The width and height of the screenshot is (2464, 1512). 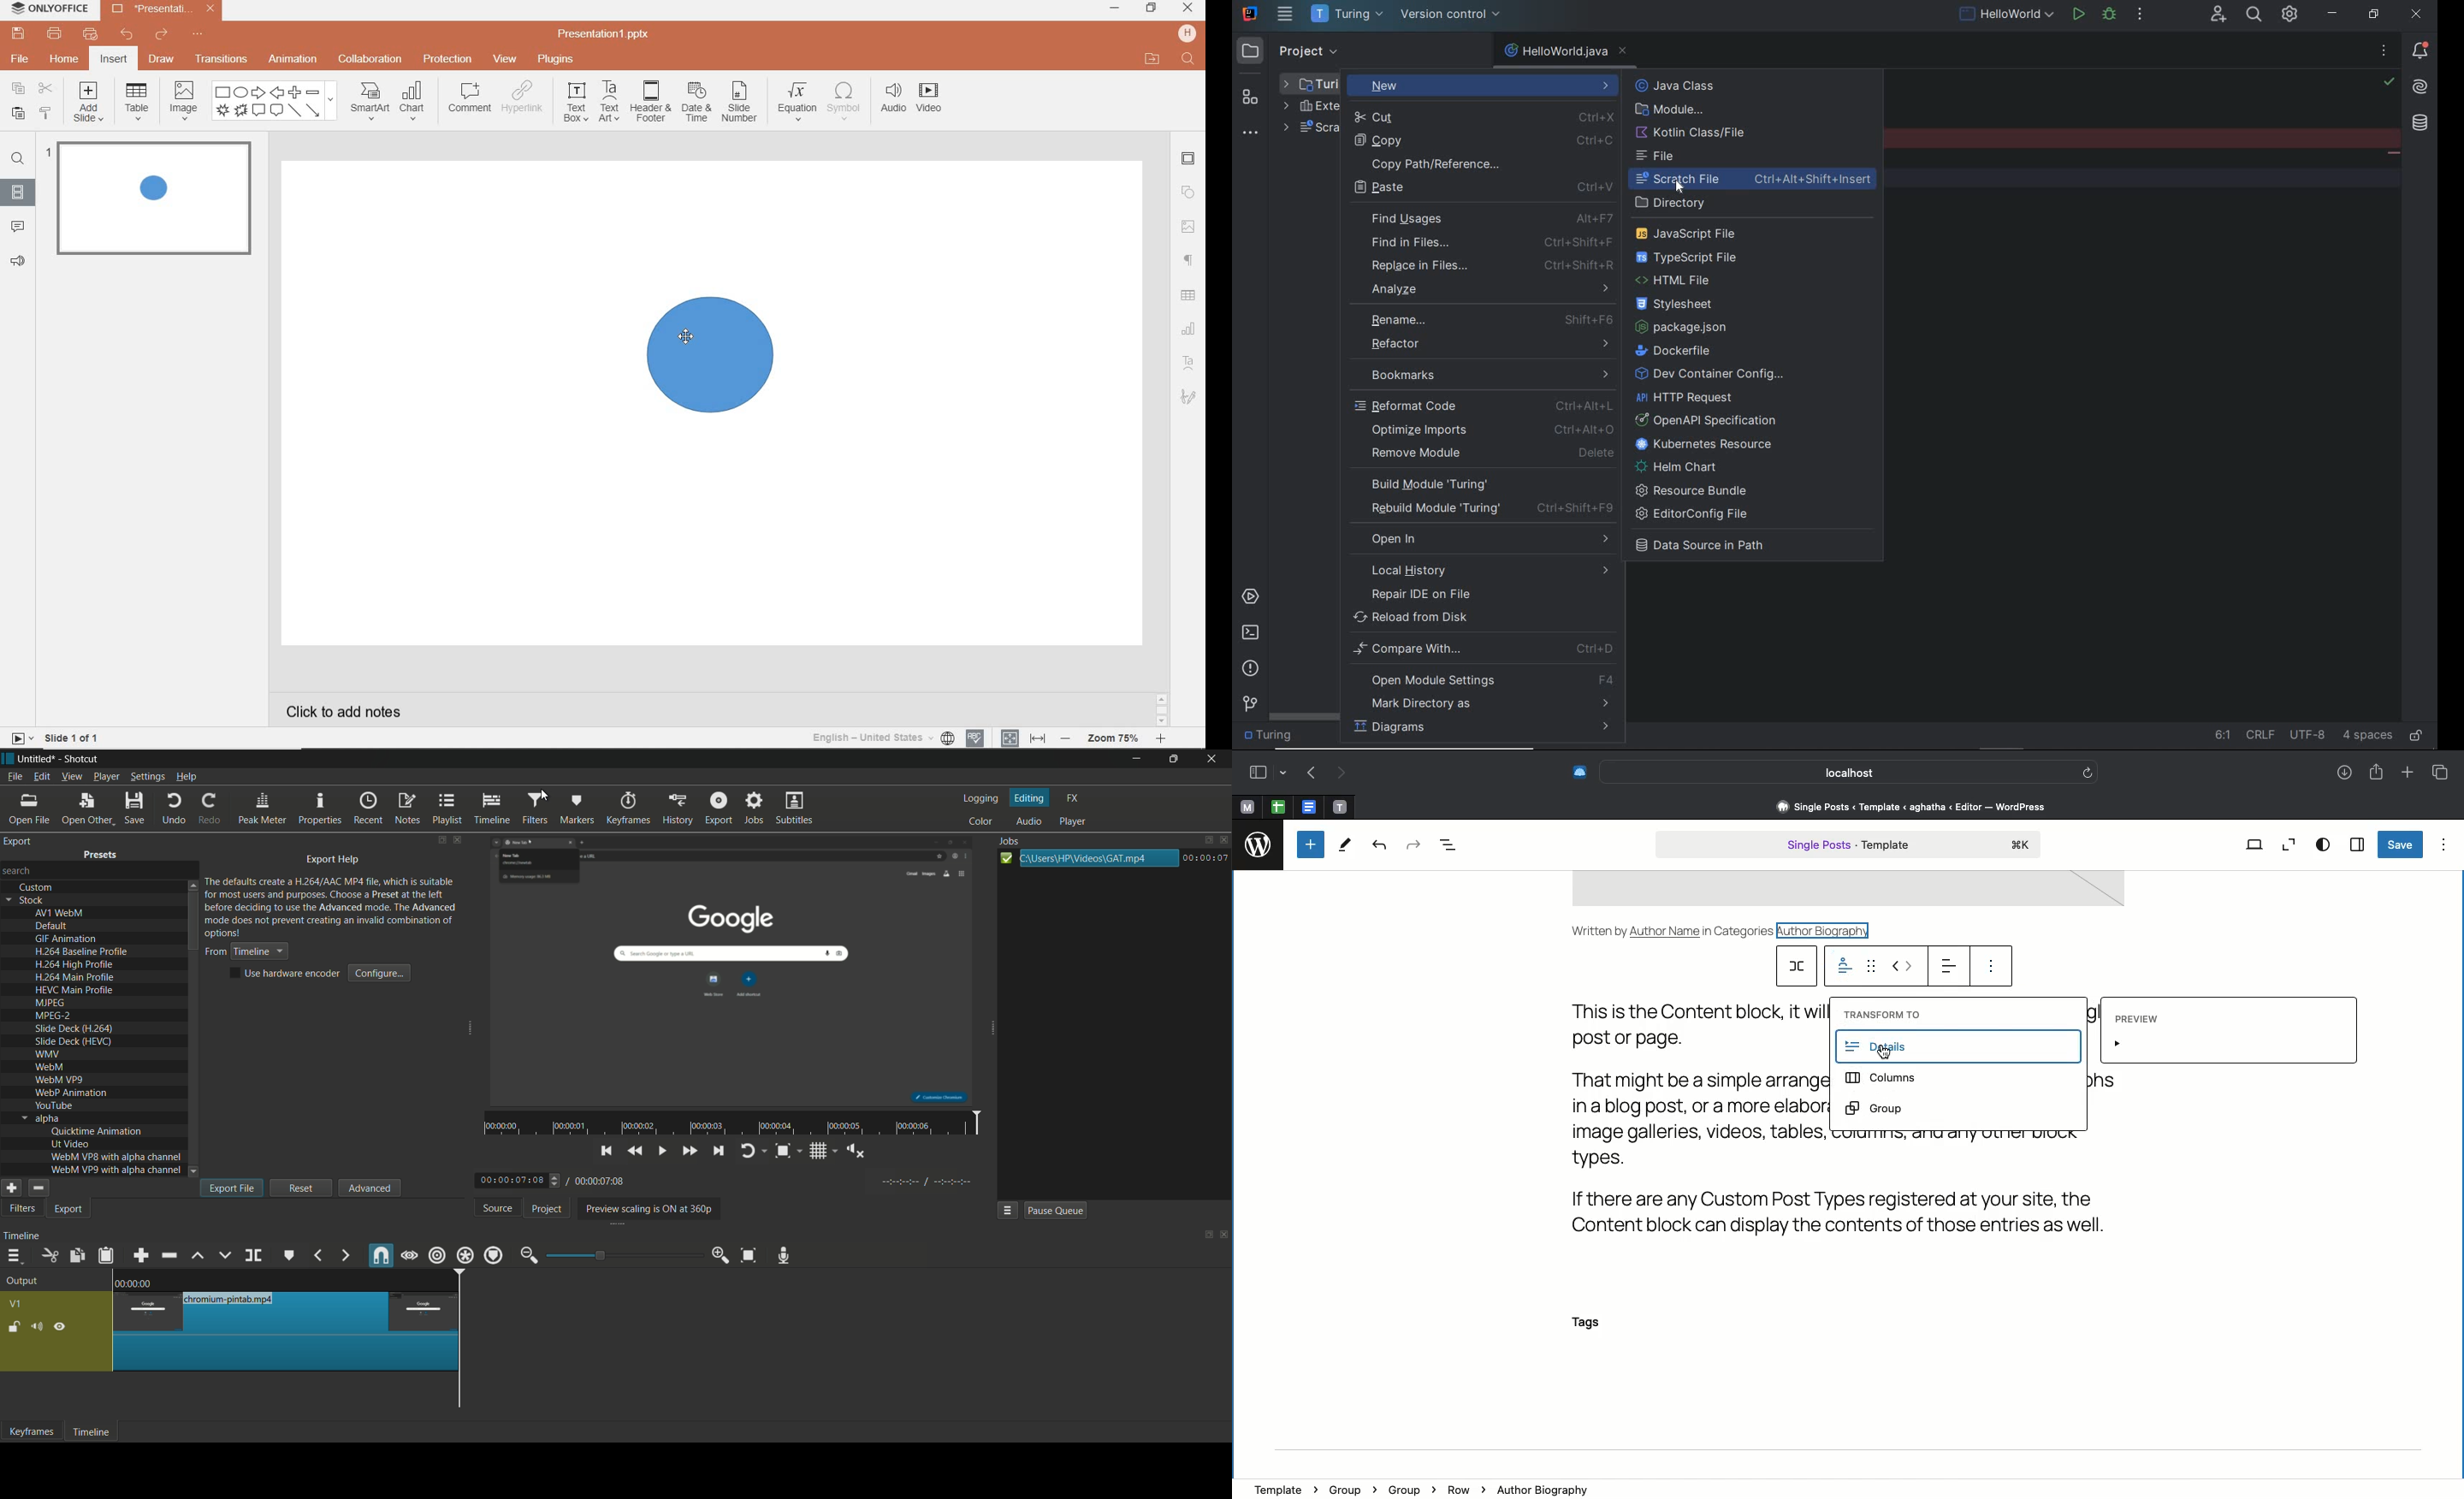 What do you see at coordinates (1203, 841) in the screenshot?
I see `change layout` at bounding box center [1203, 841].